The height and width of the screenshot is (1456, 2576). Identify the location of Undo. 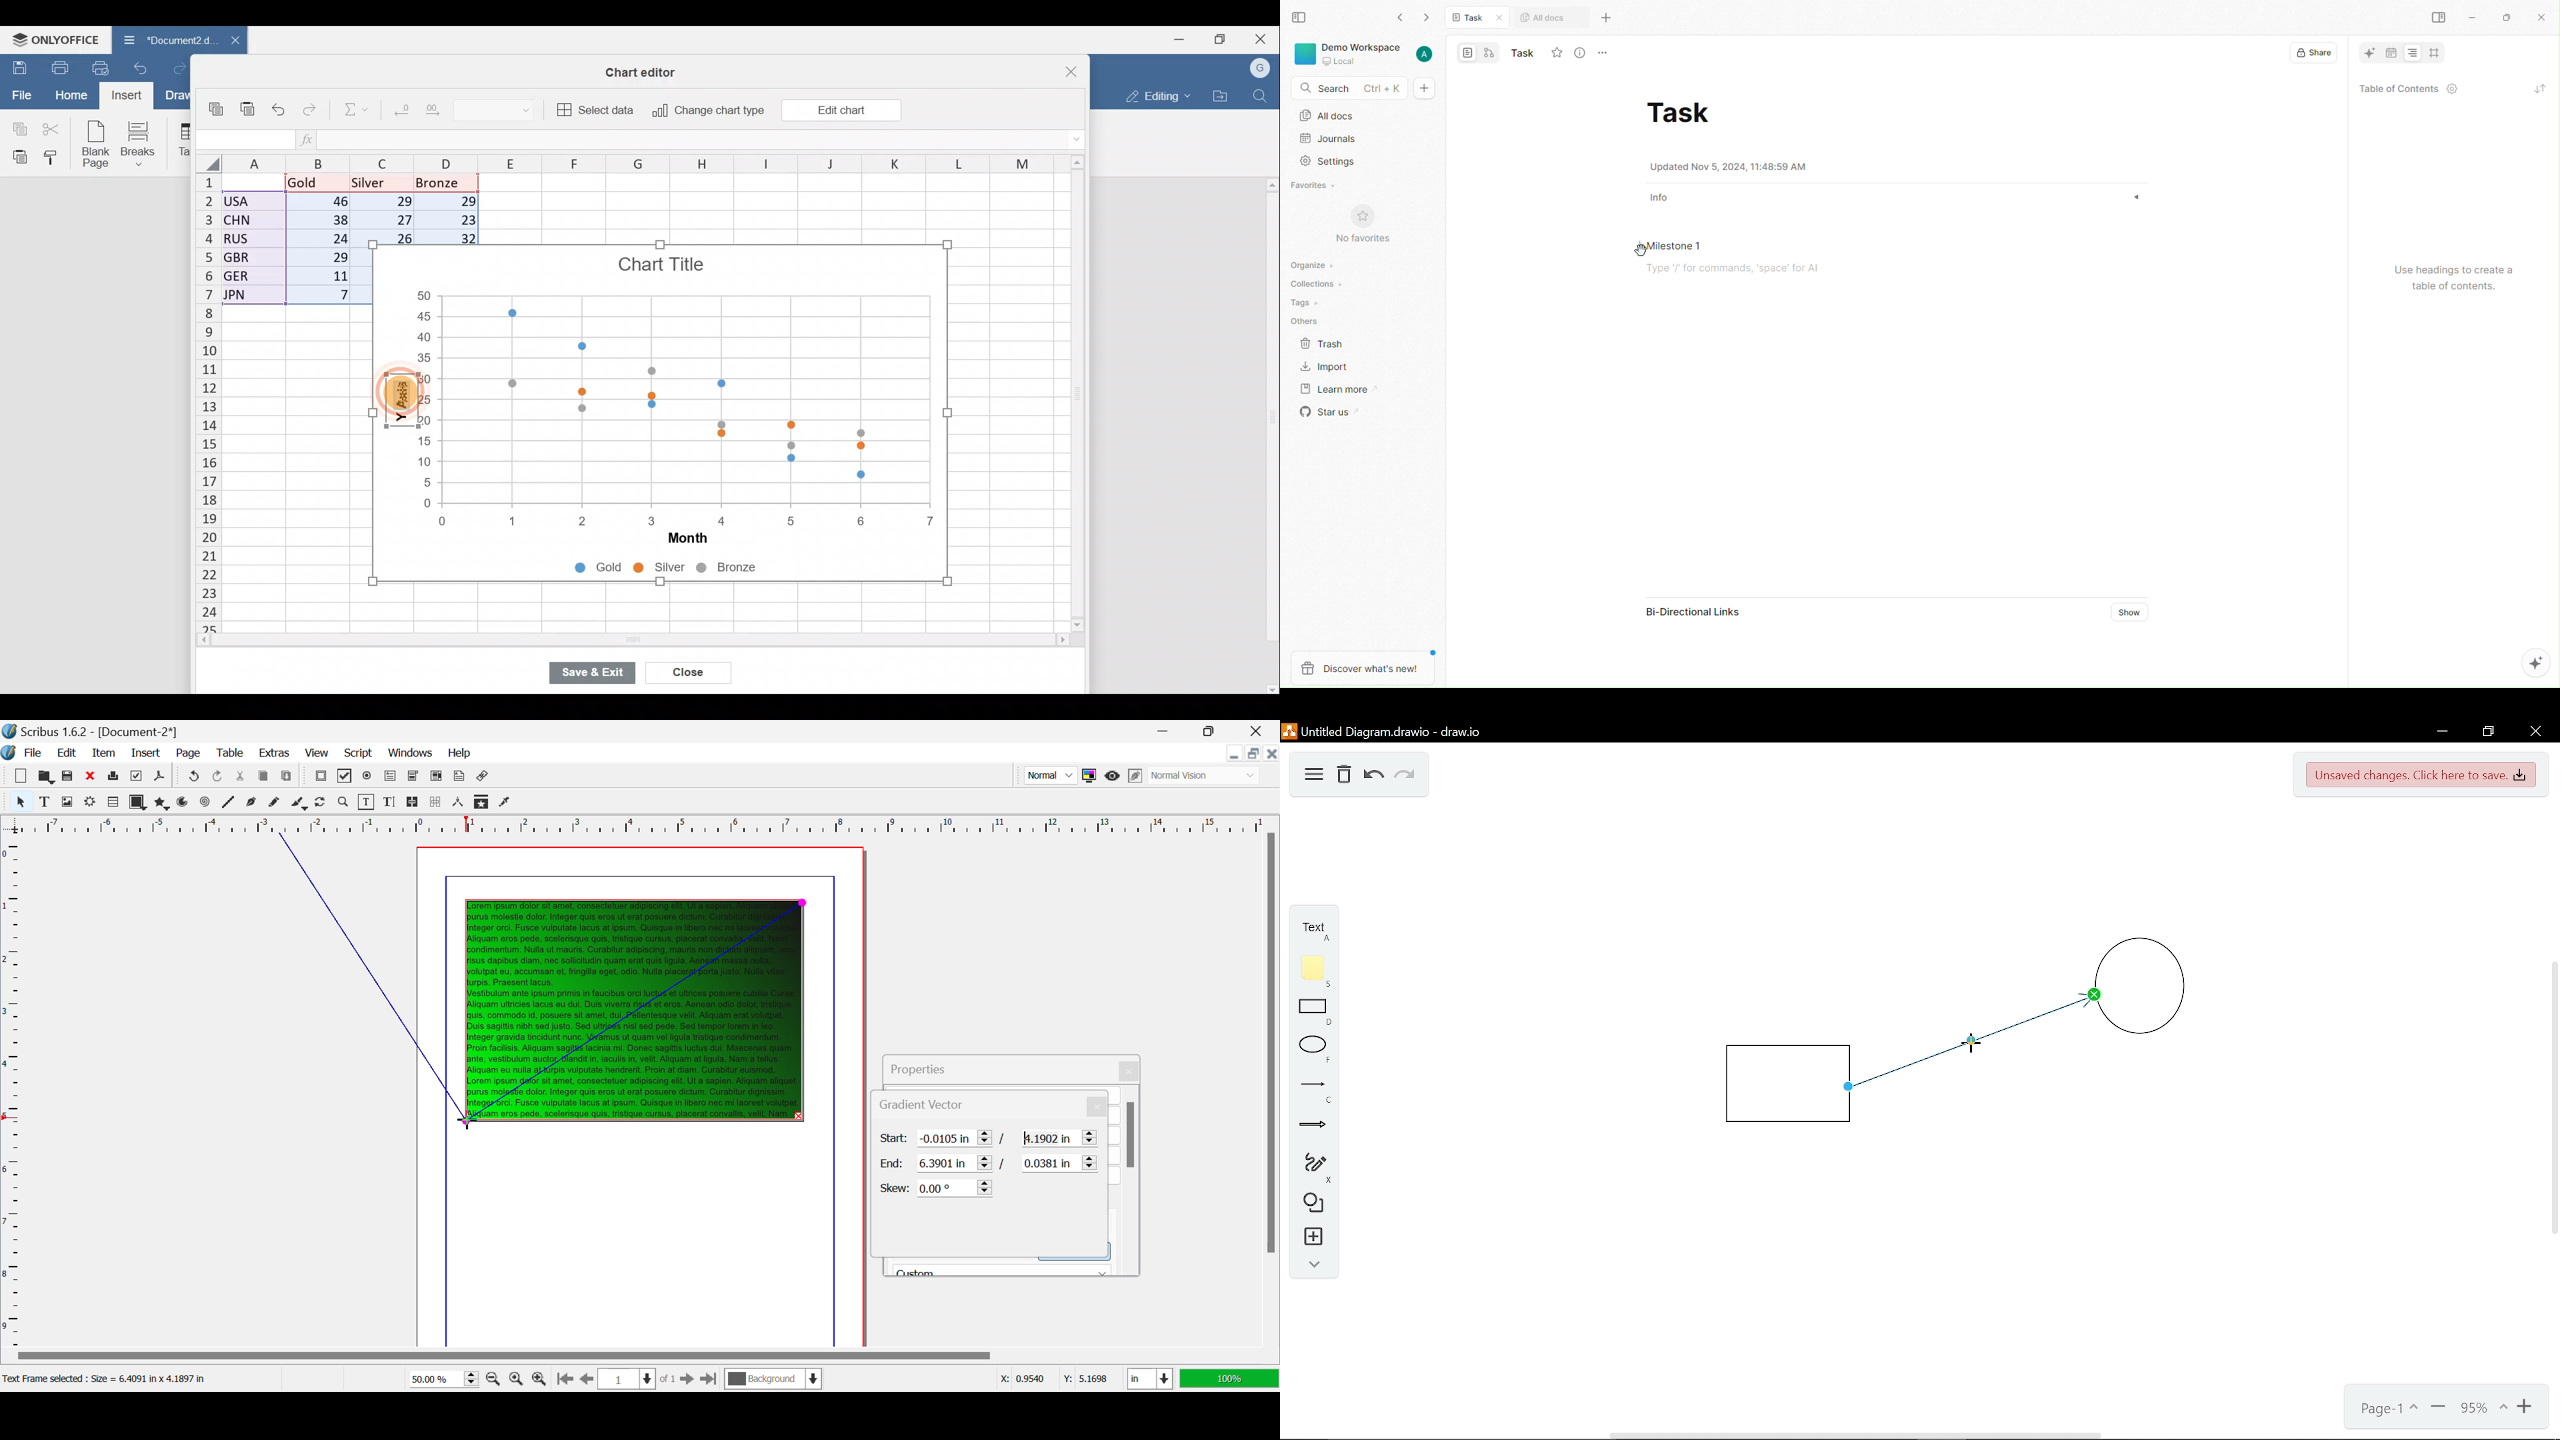
(280, 107).